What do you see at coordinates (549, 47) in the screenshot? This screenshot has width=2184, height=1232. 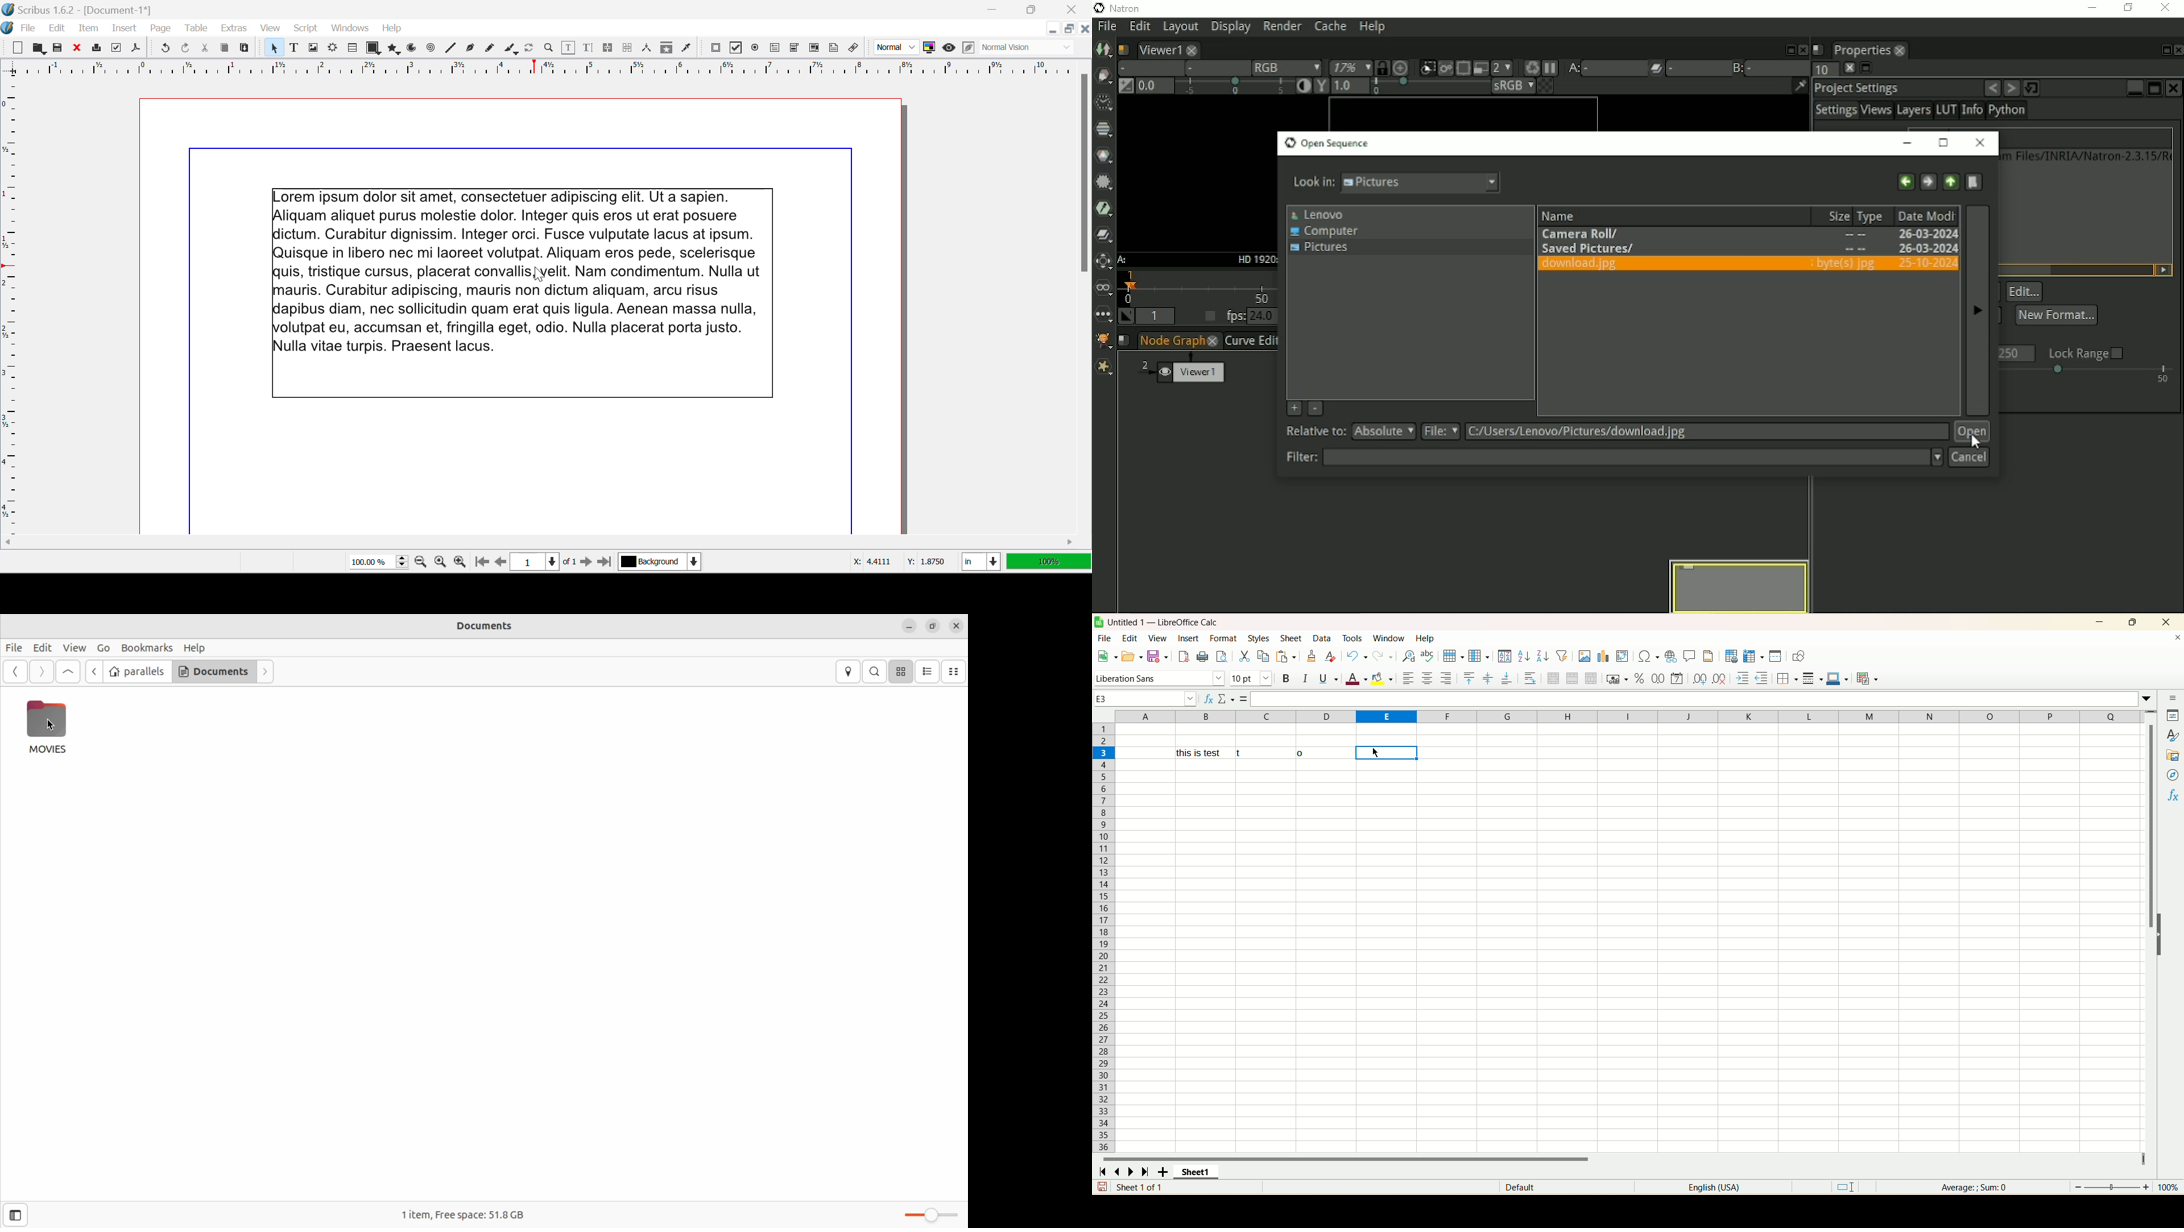 I see `Zoom` at bounding box center [549, 47].